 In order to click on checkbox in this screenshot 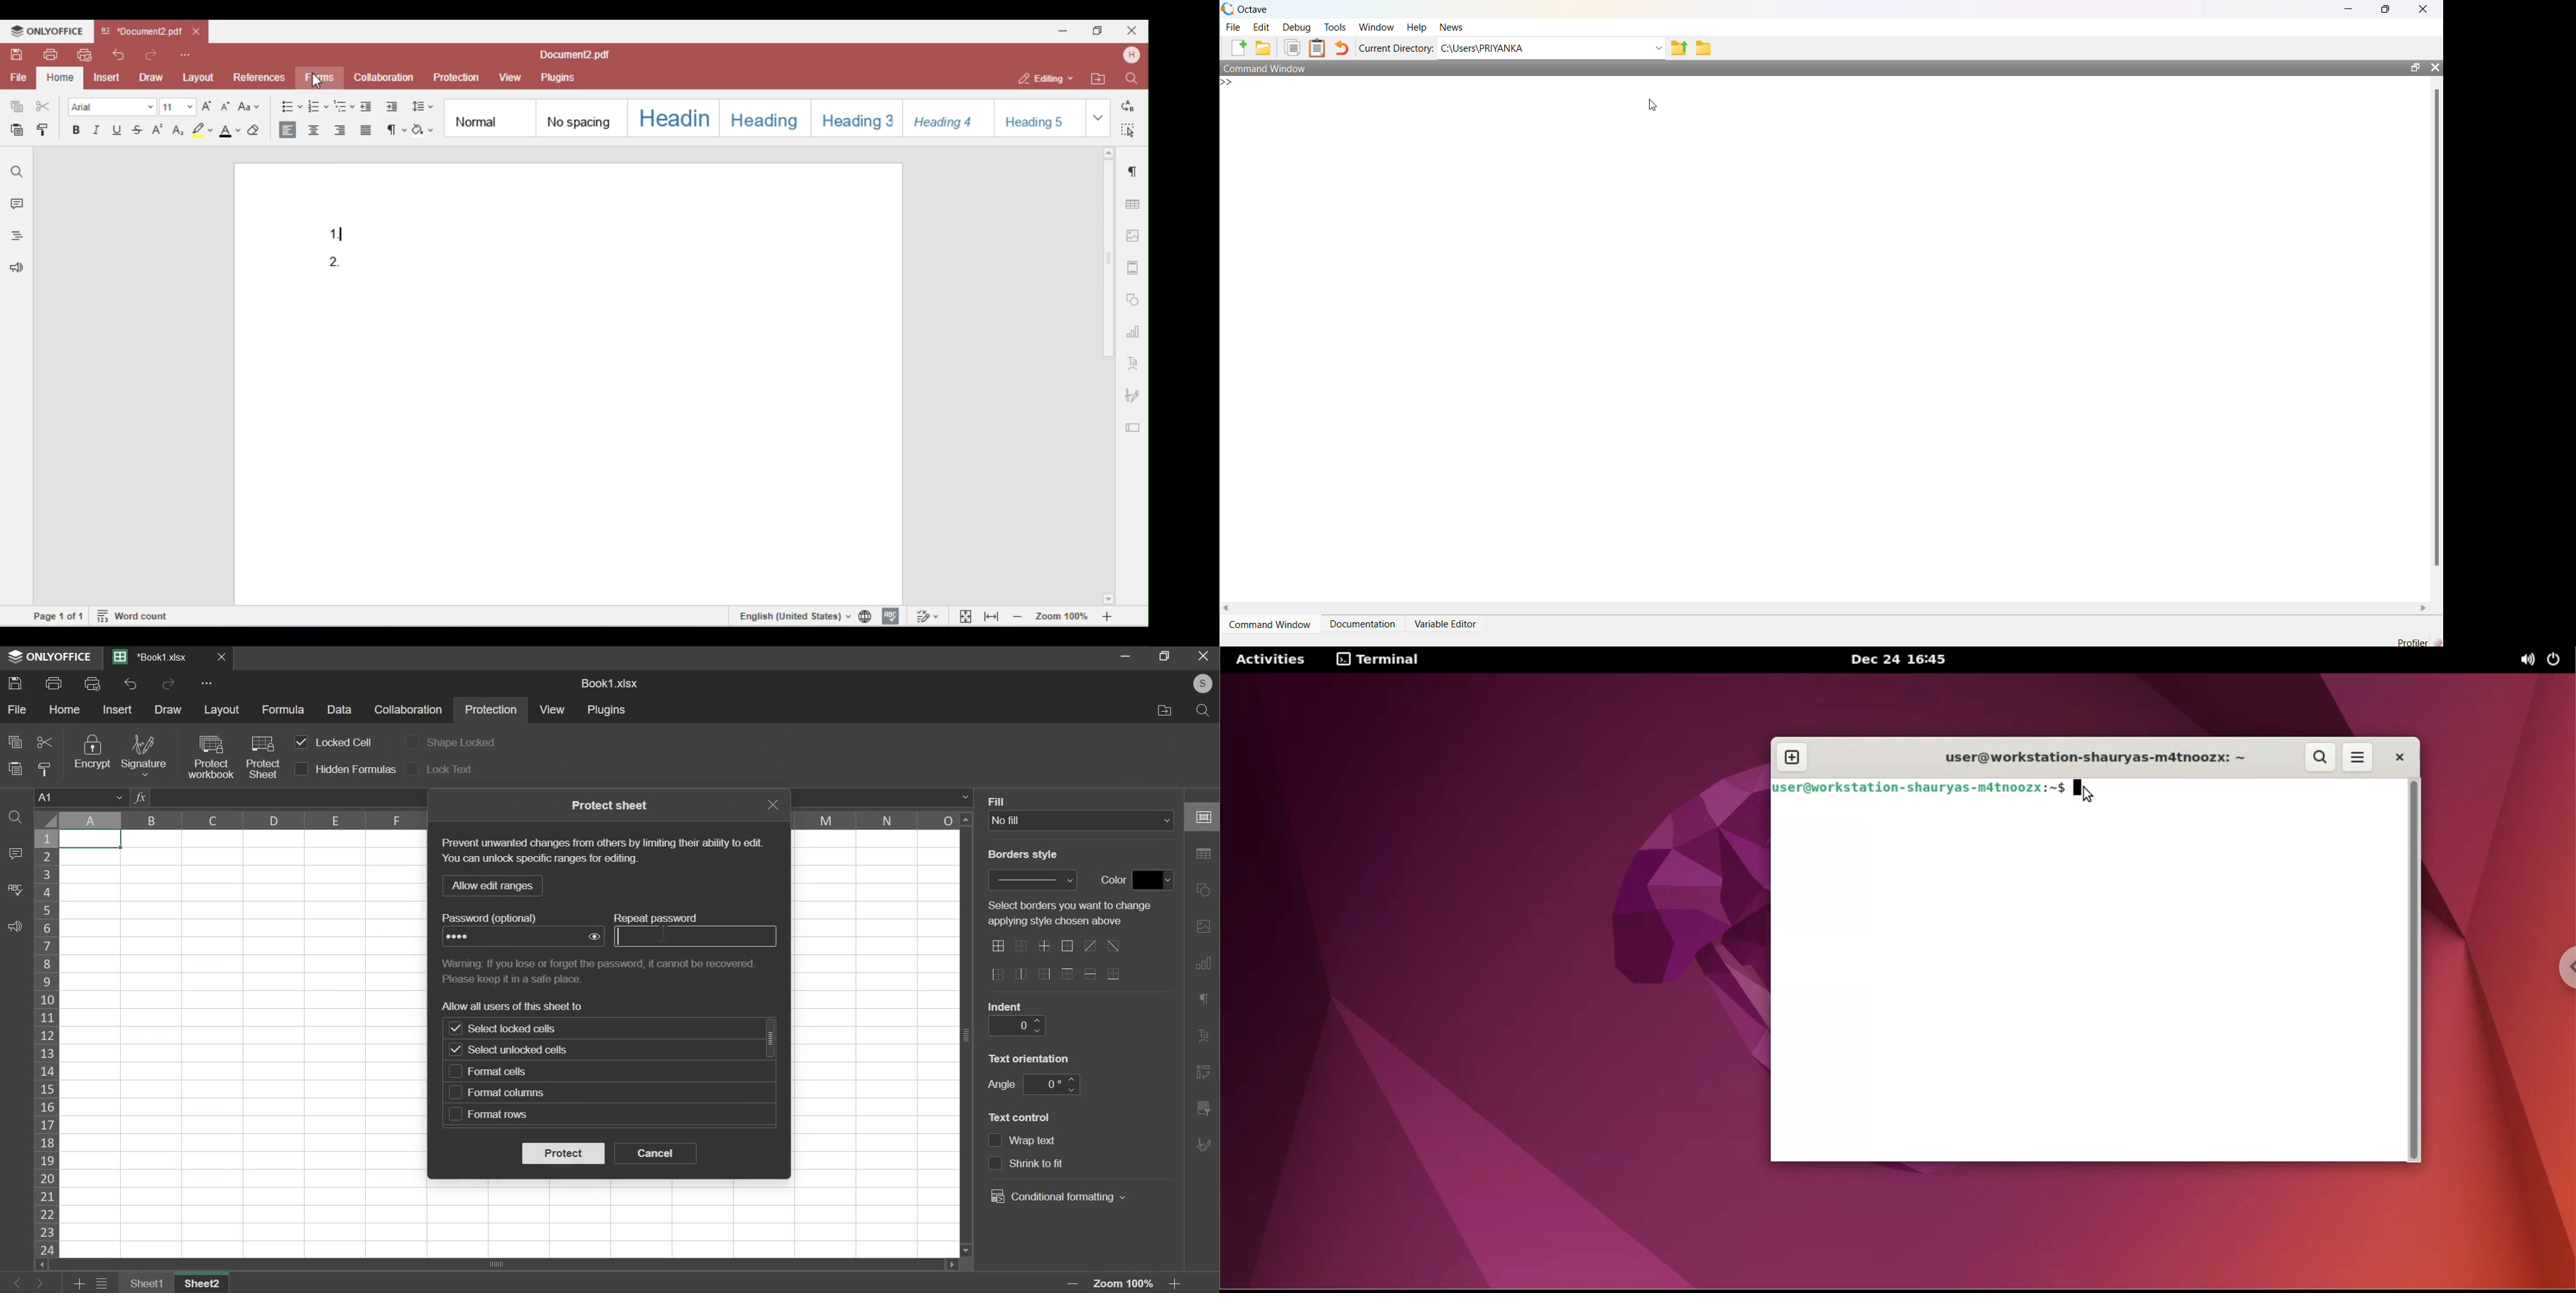, I will do `click(455, 1049)`.